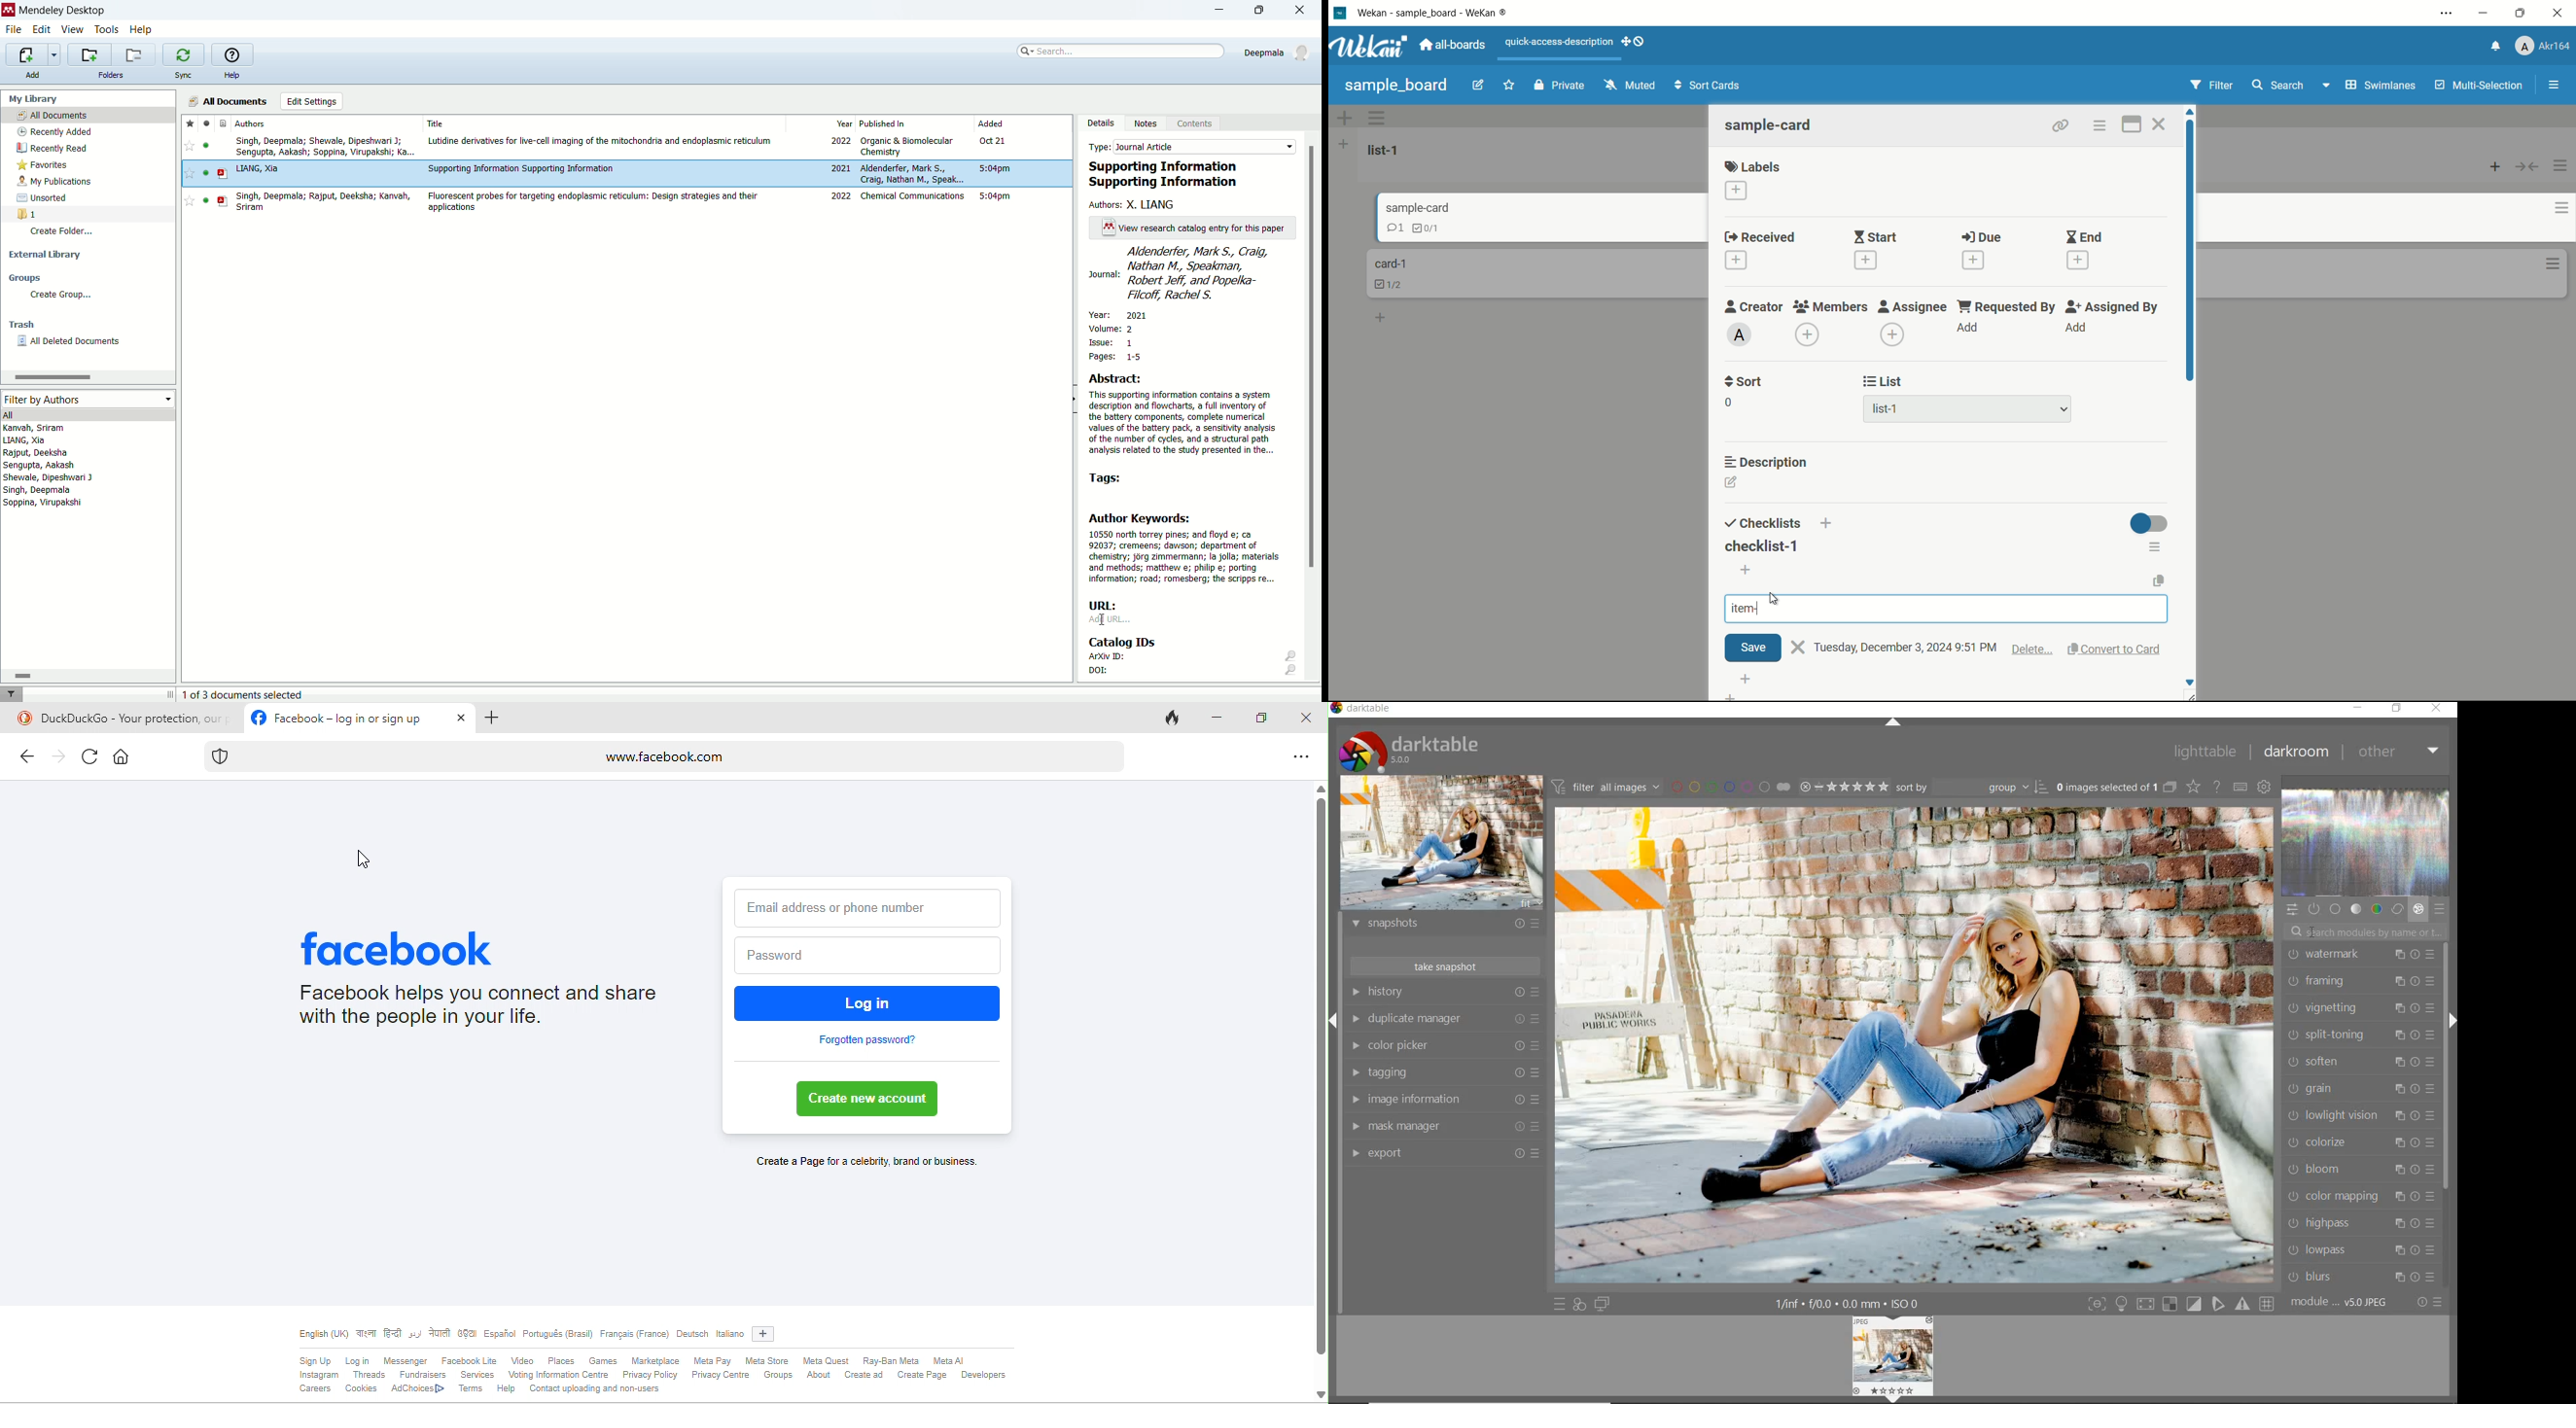 The height and width of the screenshot is (1428, 2576). What do you see at coordinates (1425, 227) in the screenshot?
I see `checklist` at bounding box center [1425, 227].